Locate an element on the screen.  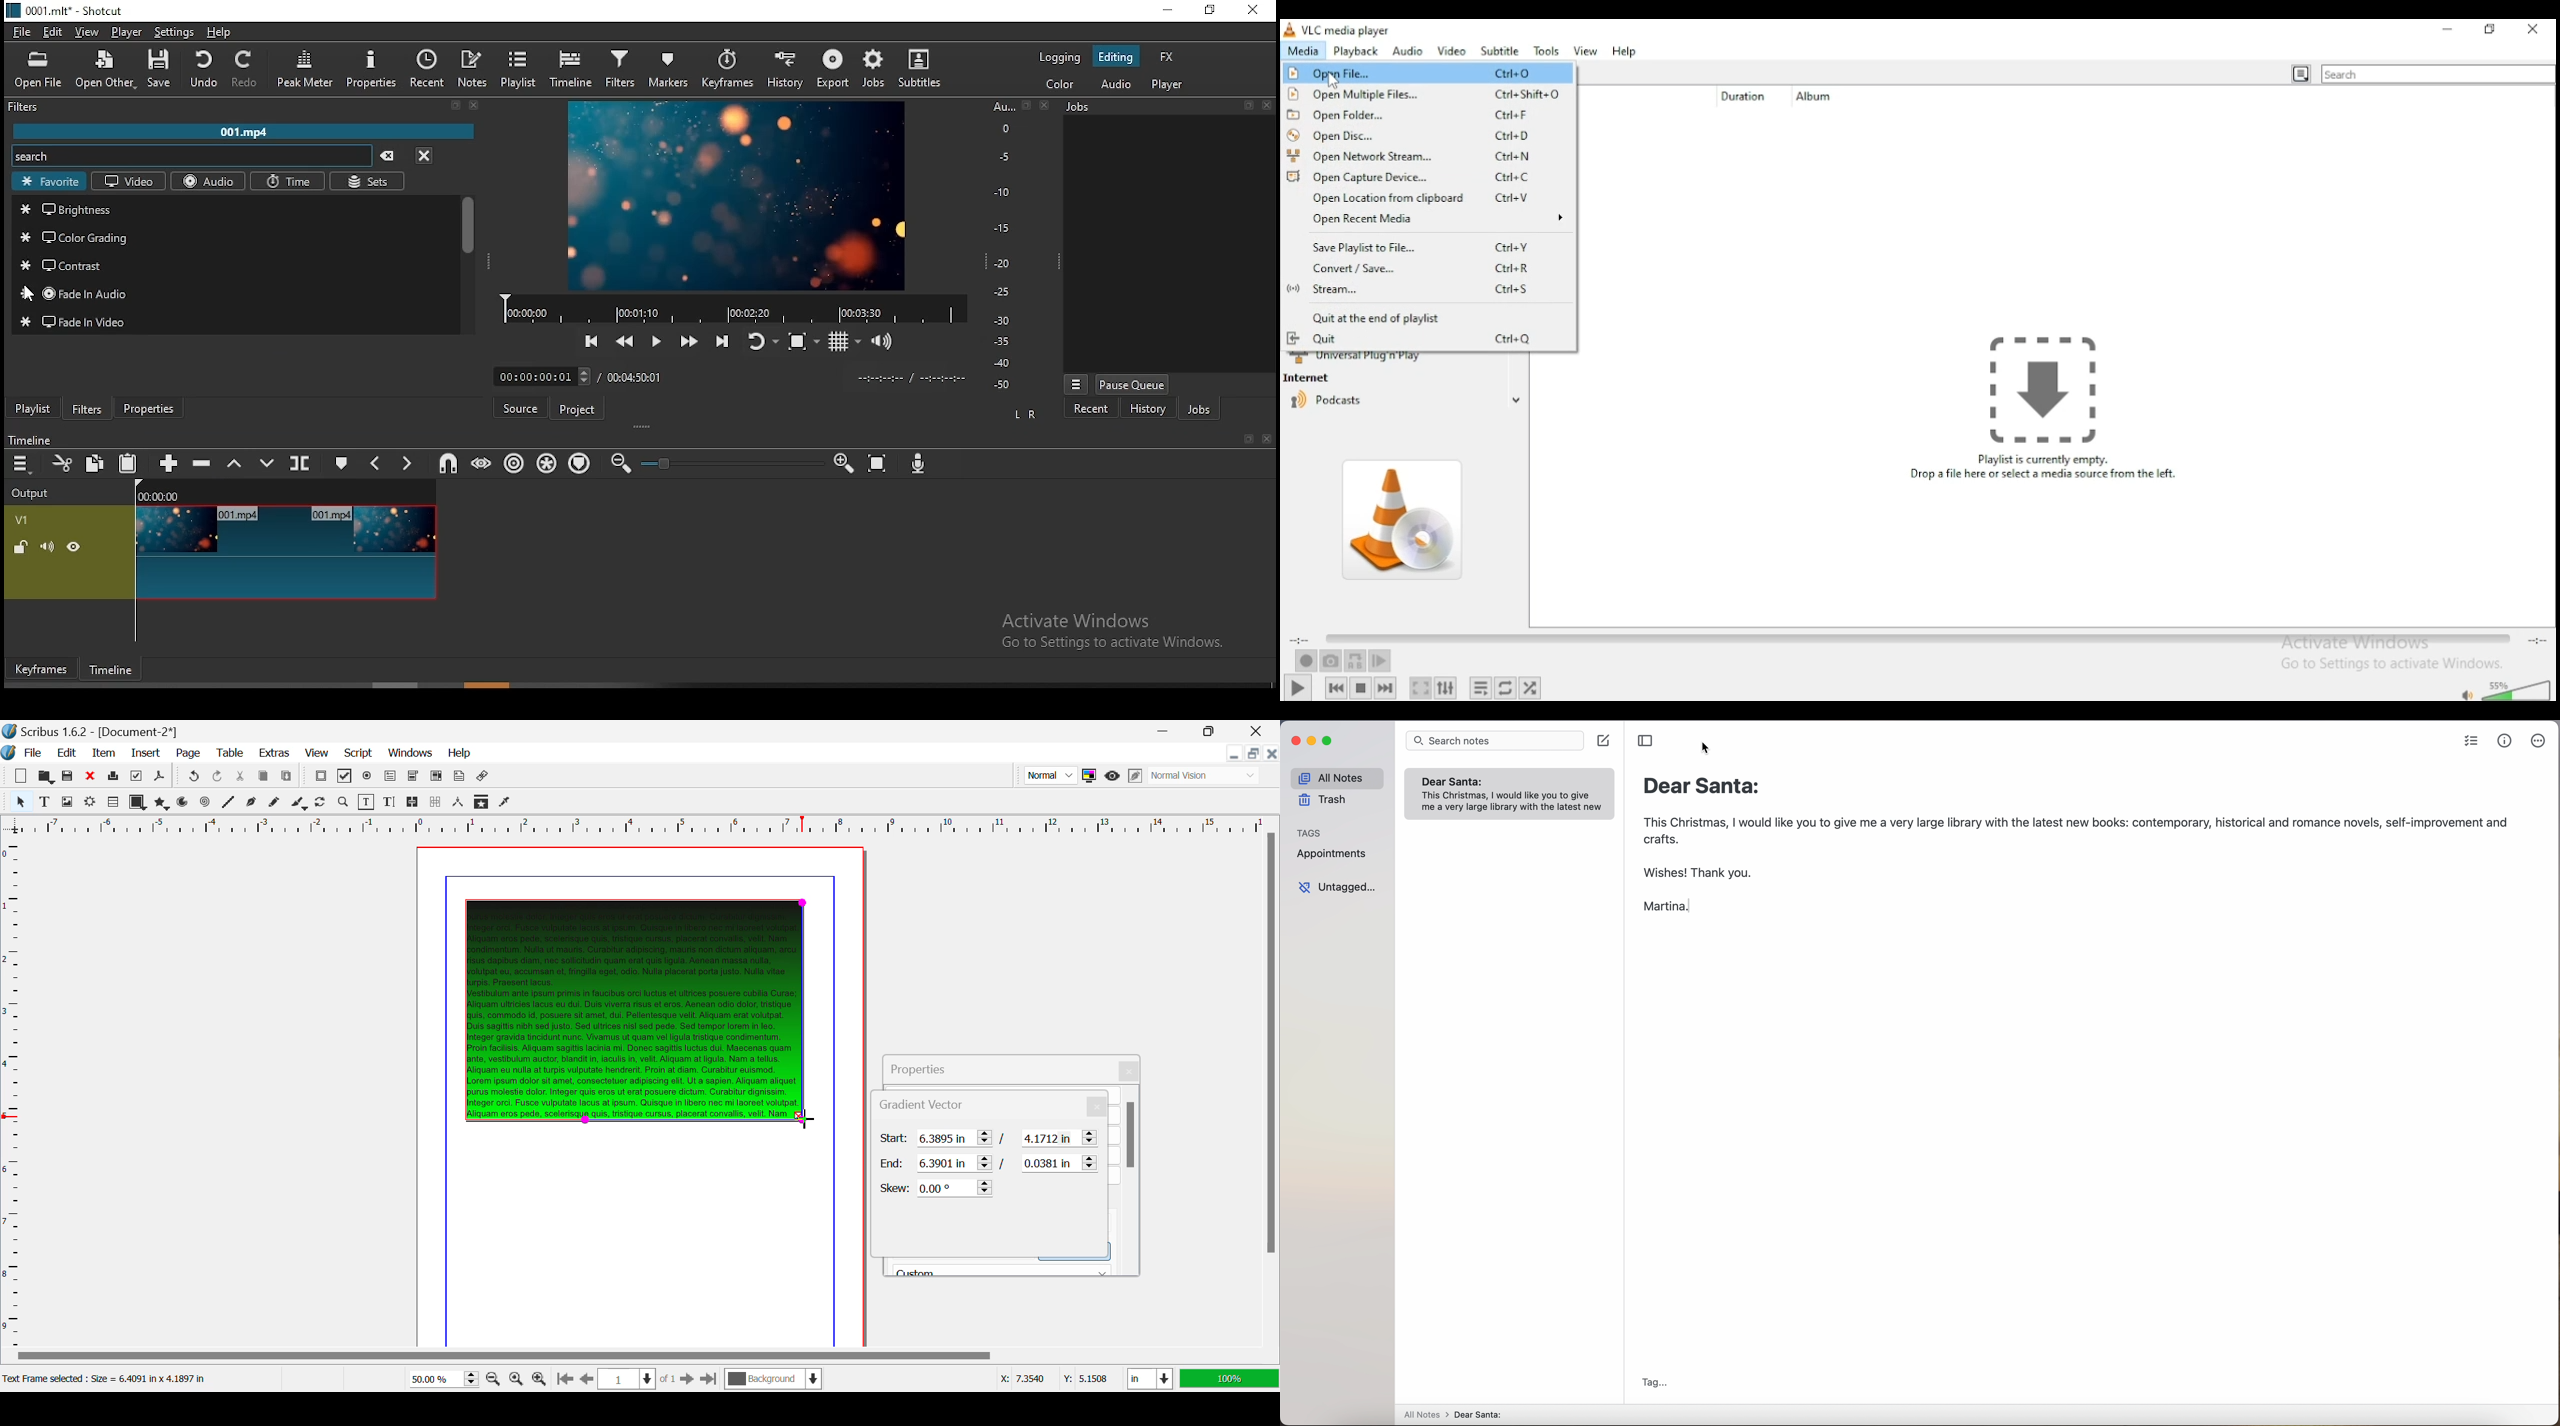
untagged is located at coordinates (1342, 888).